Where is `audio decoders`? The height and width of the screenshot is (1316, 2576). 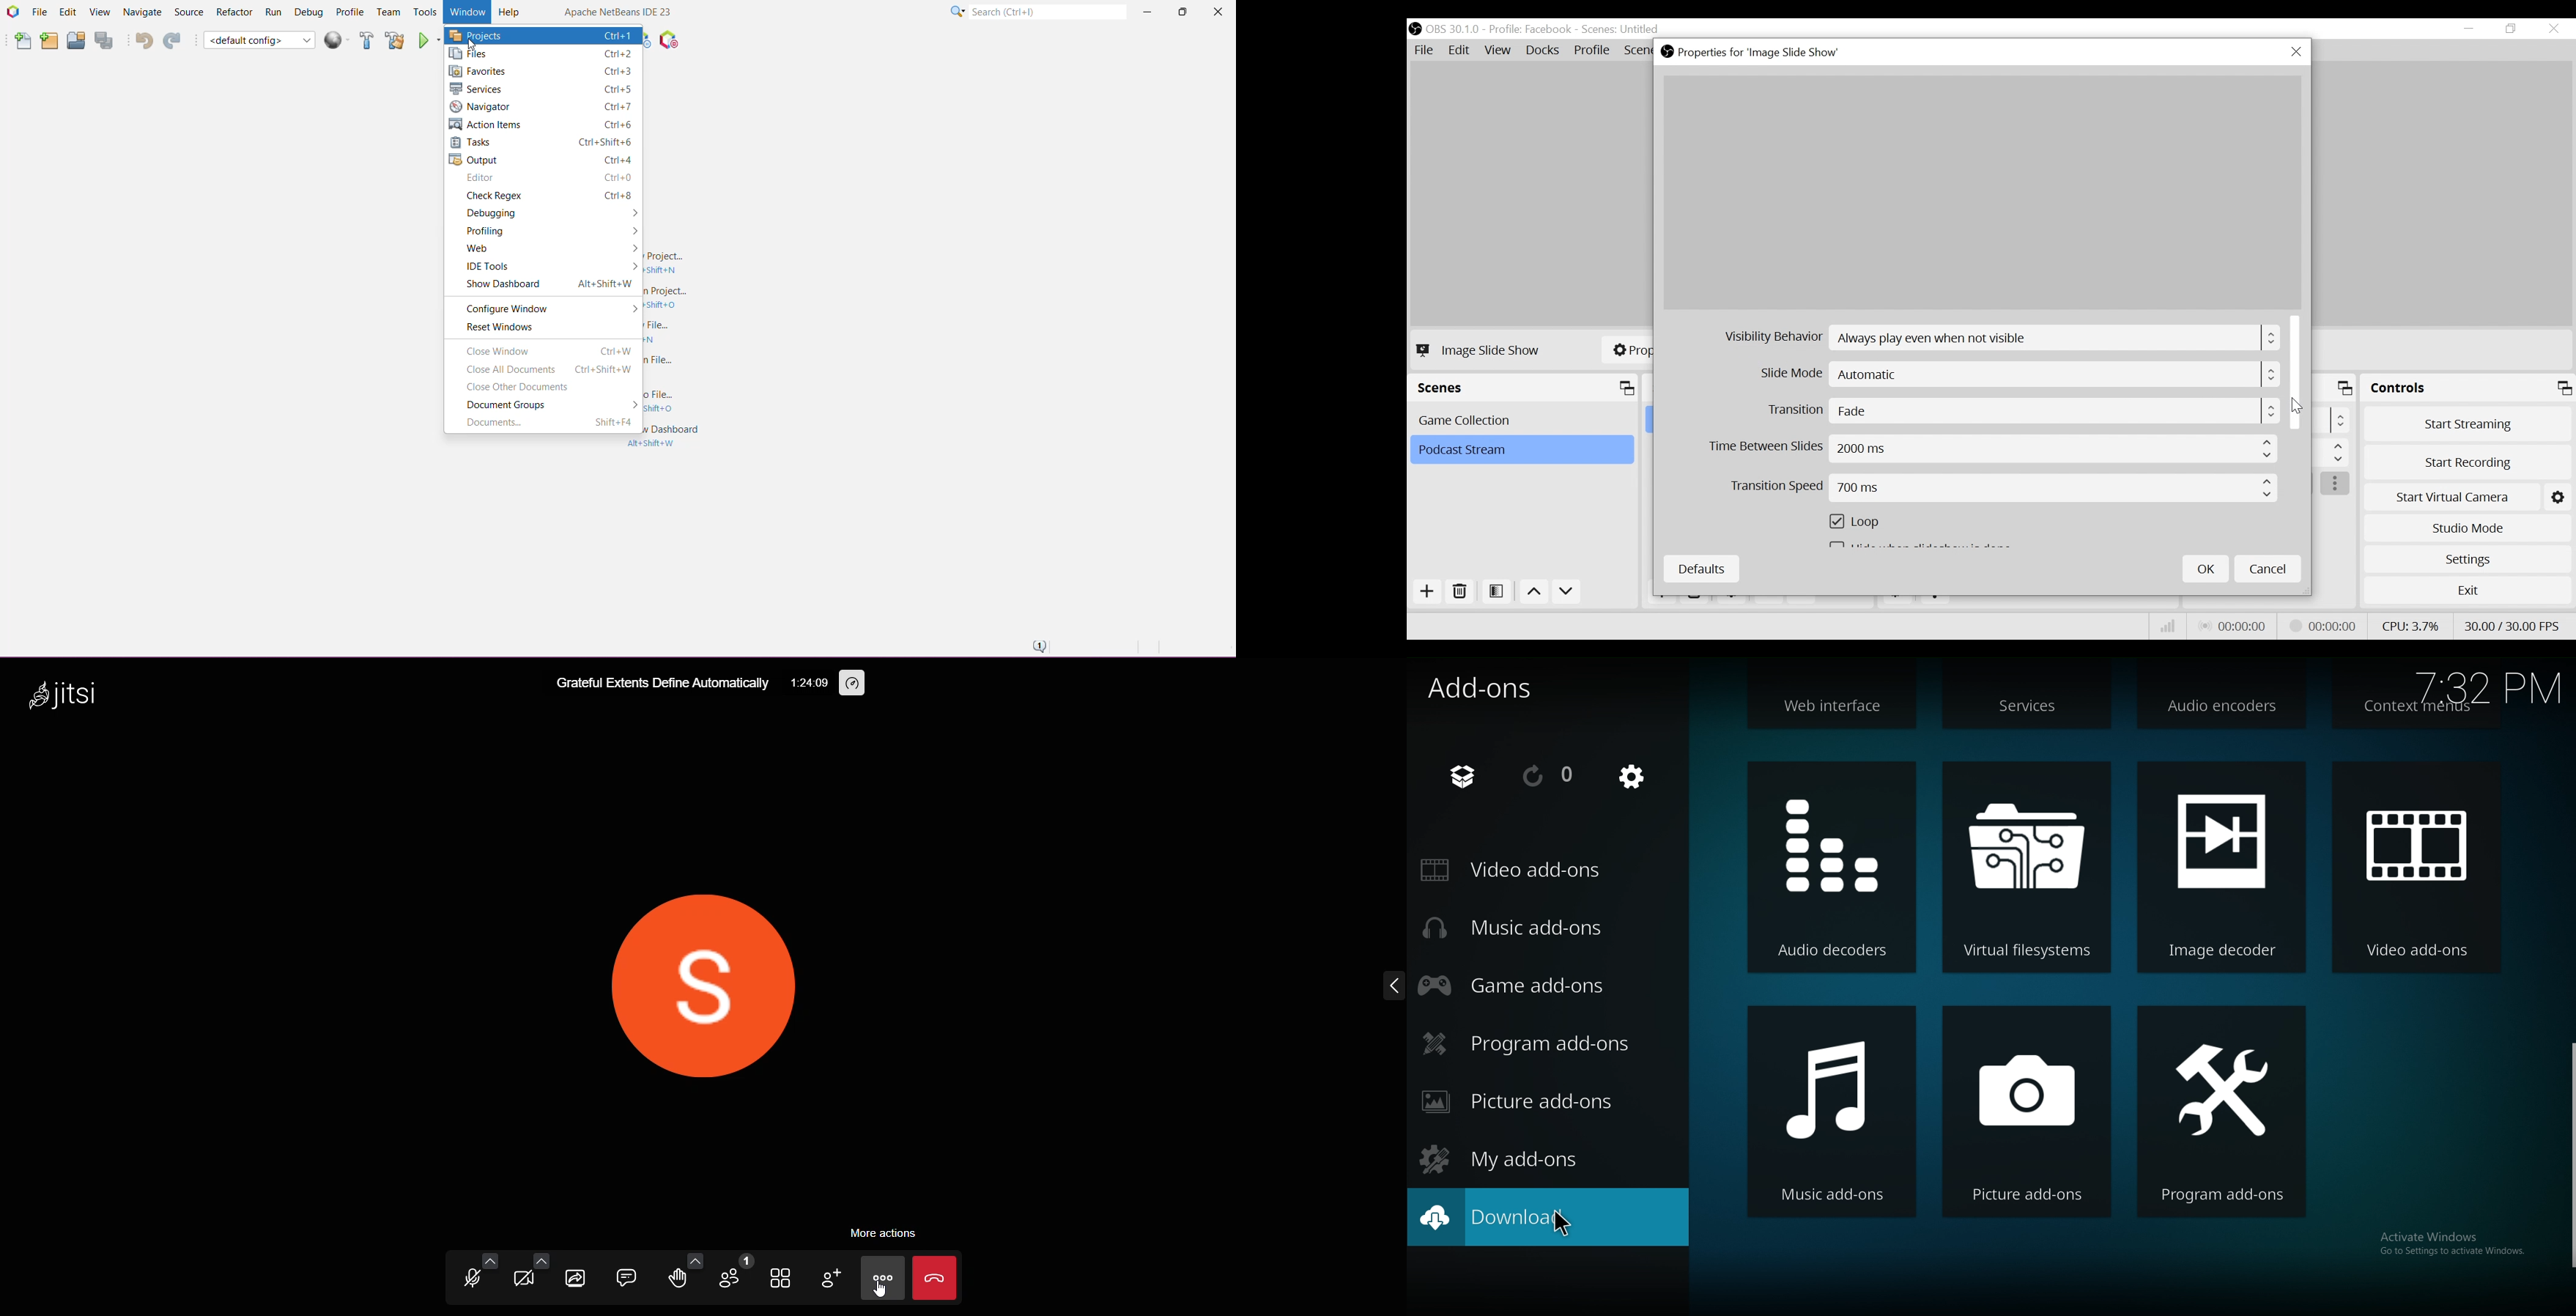 audio decoders is located at coordinates (1833, 866).